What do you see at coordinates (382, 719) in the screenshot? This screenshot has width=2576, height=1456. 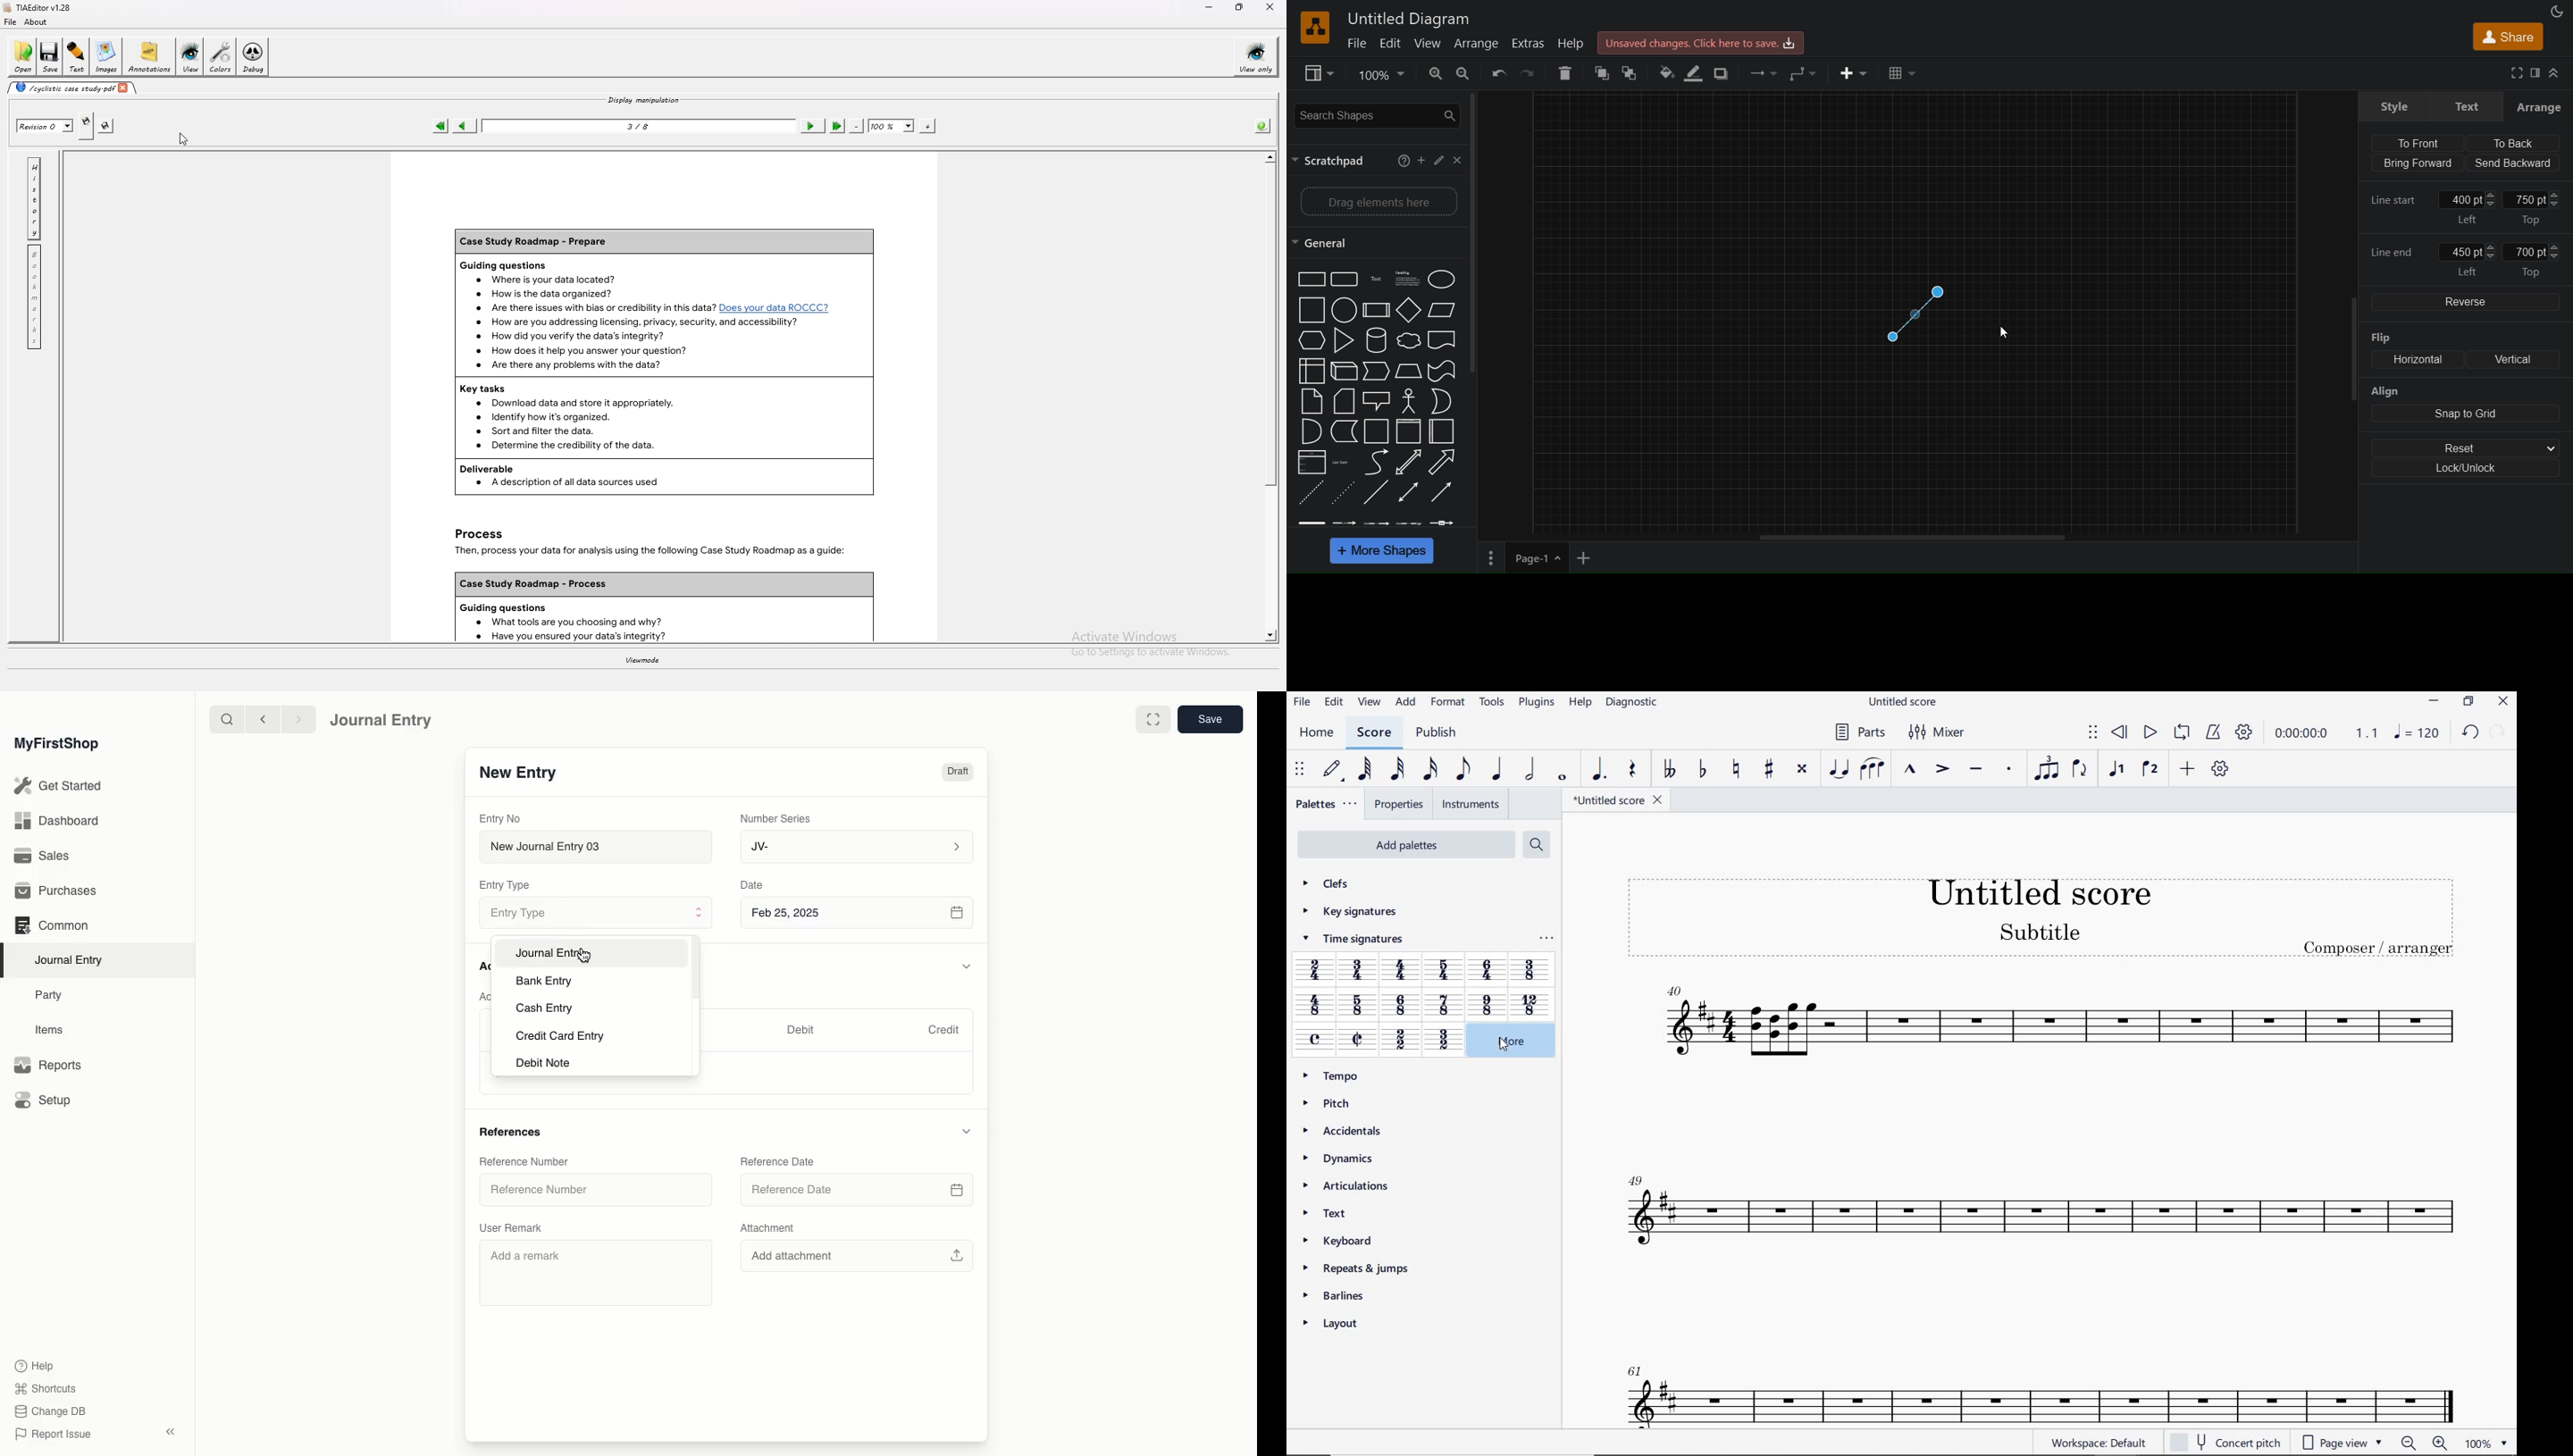 I see `Journal Entry` at bounding box center [382, 719].